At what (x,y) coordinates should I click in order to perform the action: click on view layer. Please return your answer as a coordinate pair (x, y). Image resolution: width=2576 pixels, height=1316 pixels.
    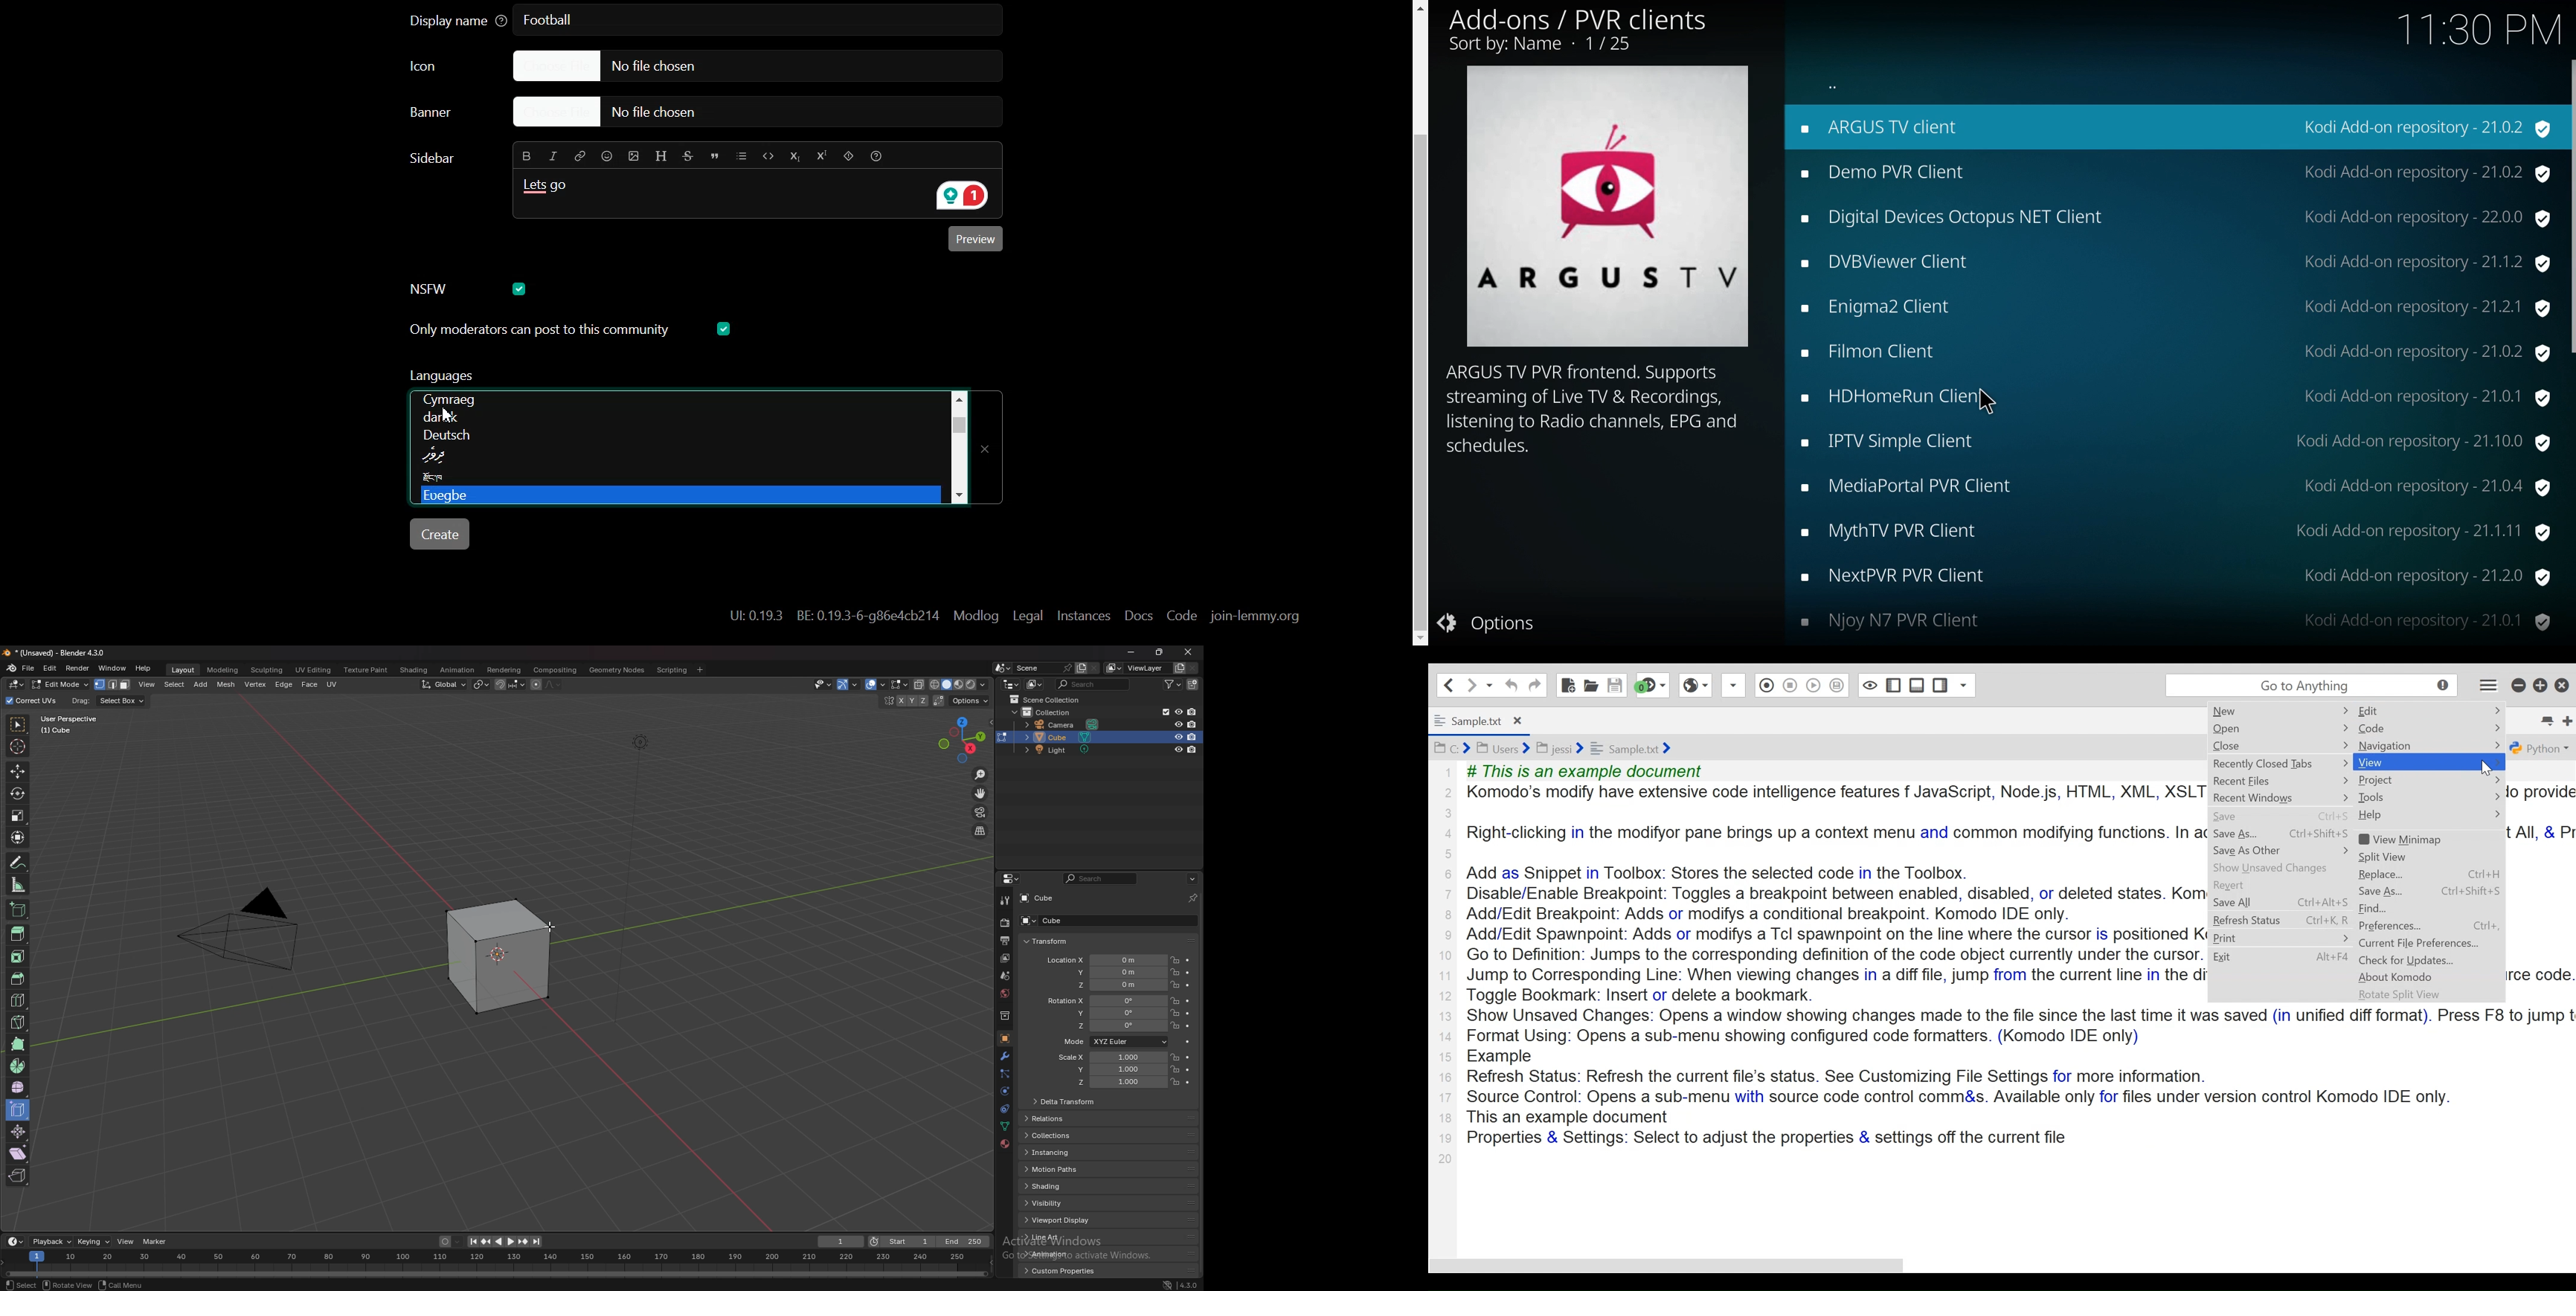
    Looking at the image, I should click on (1004, 958).